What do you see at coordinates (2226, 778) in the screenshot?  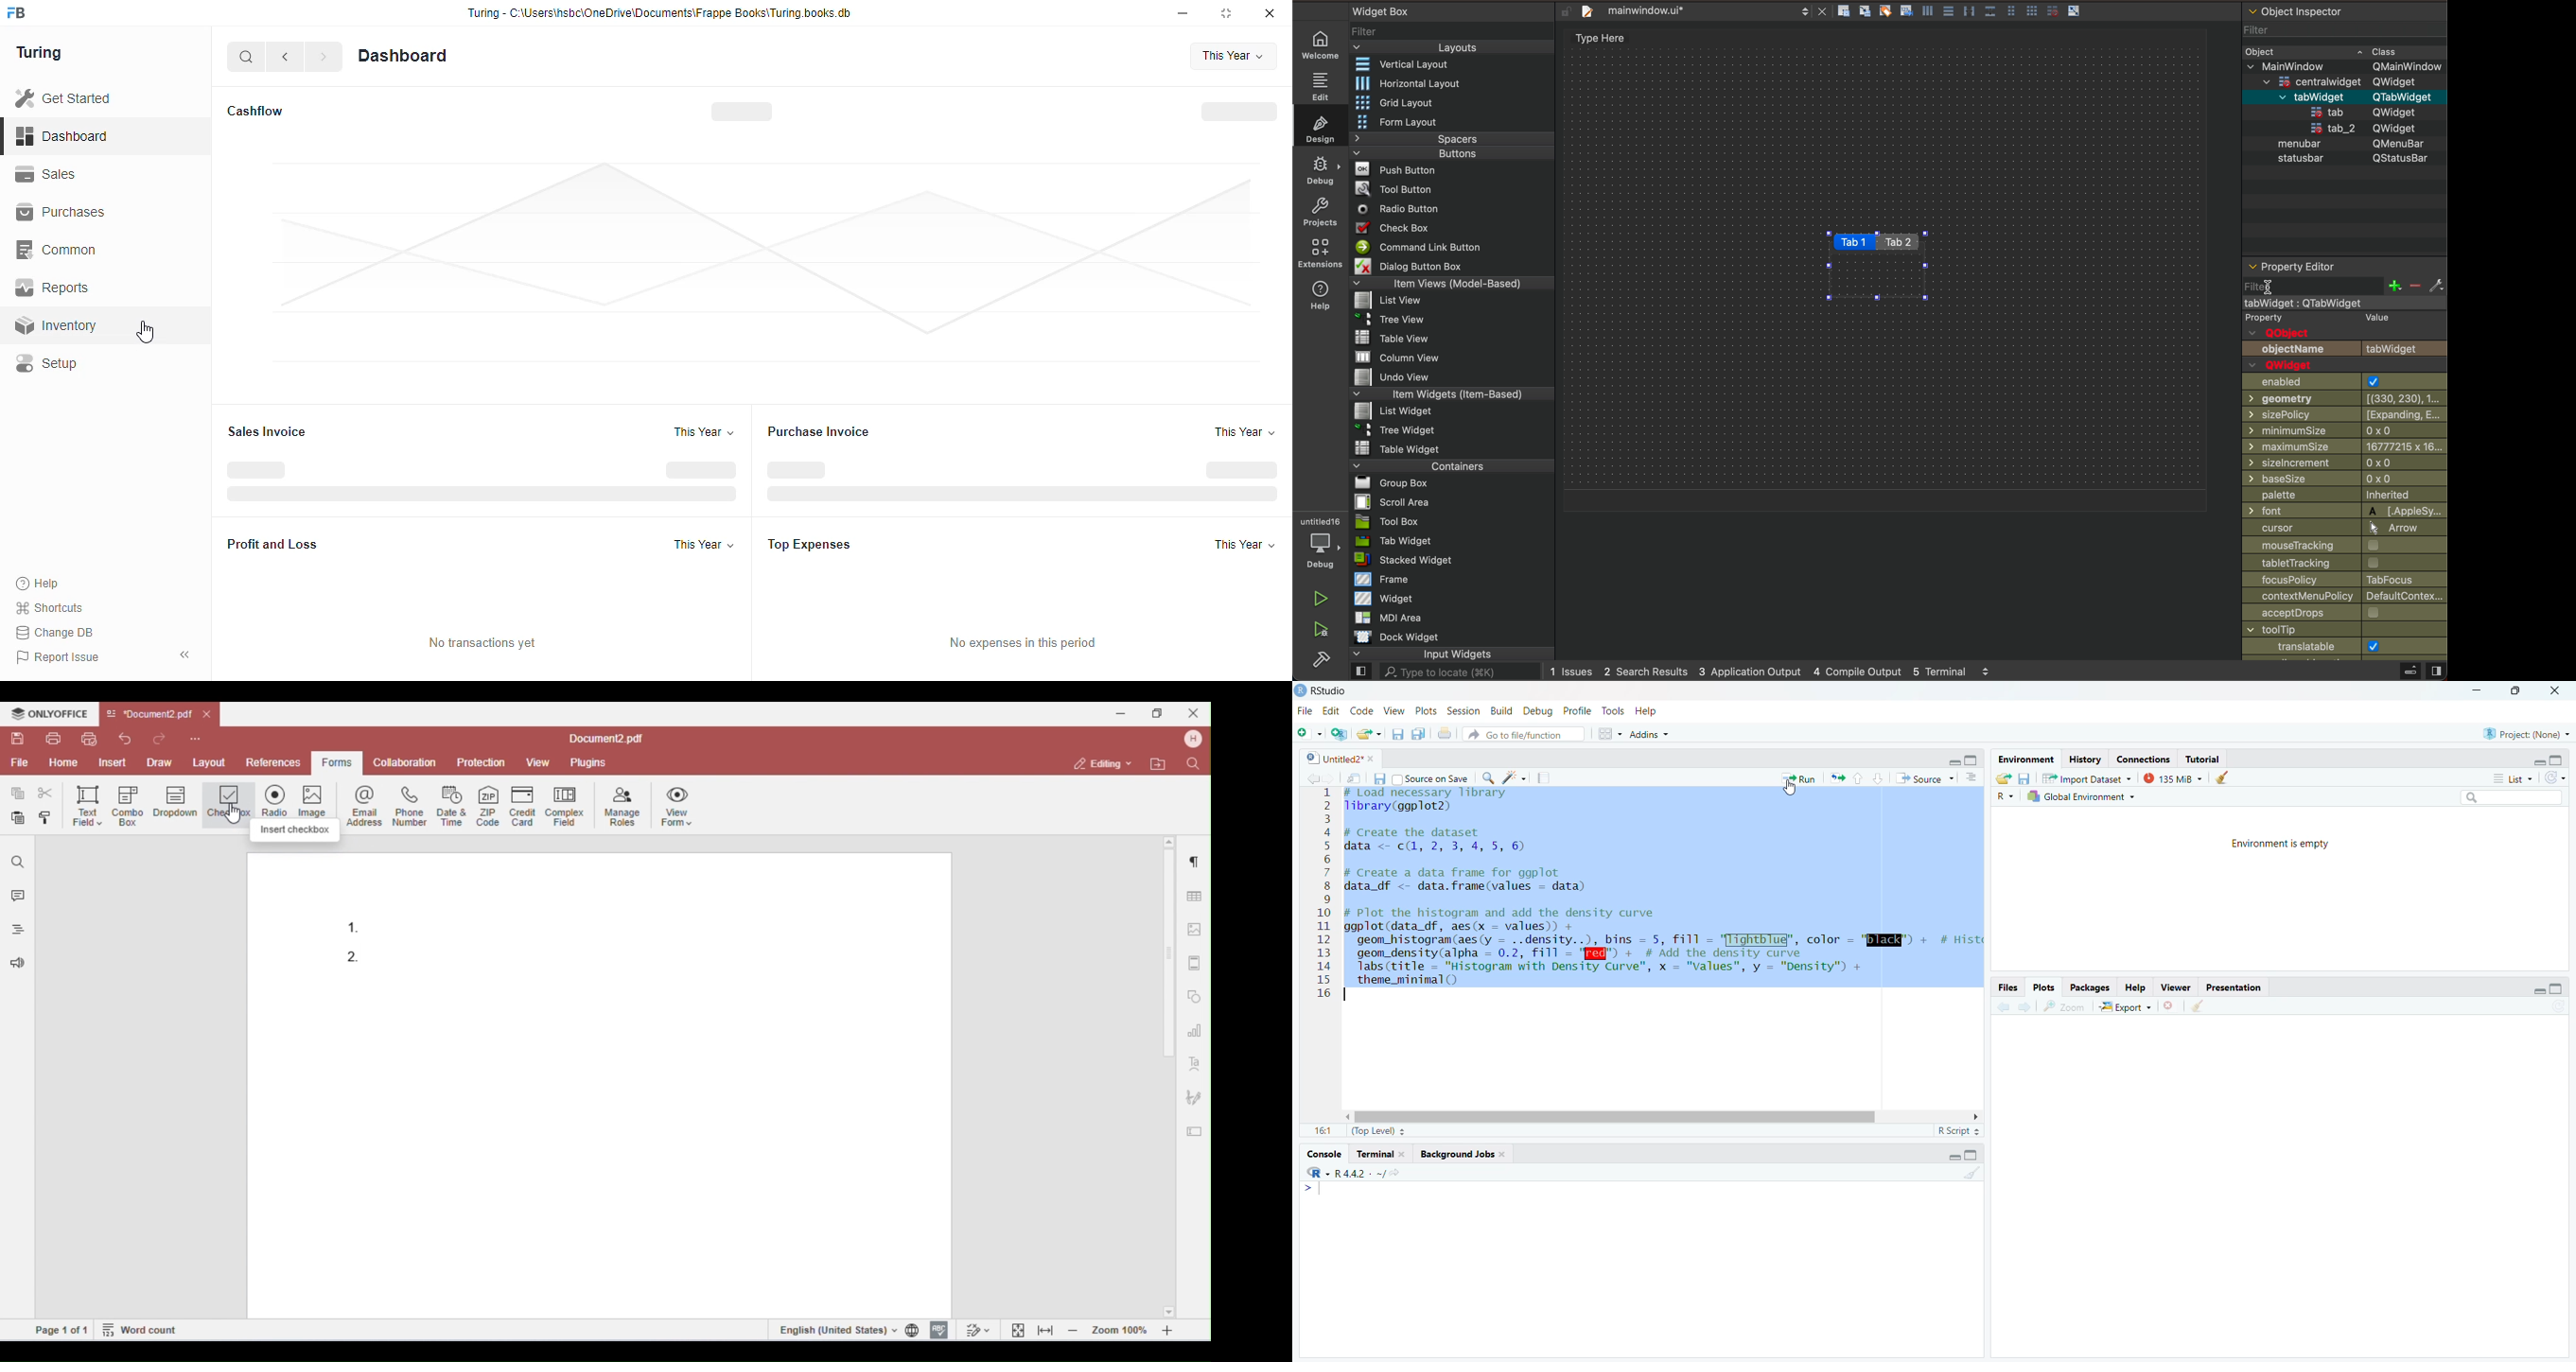 I see `clear objects from the workspace` at bounding box center [2226, 778].